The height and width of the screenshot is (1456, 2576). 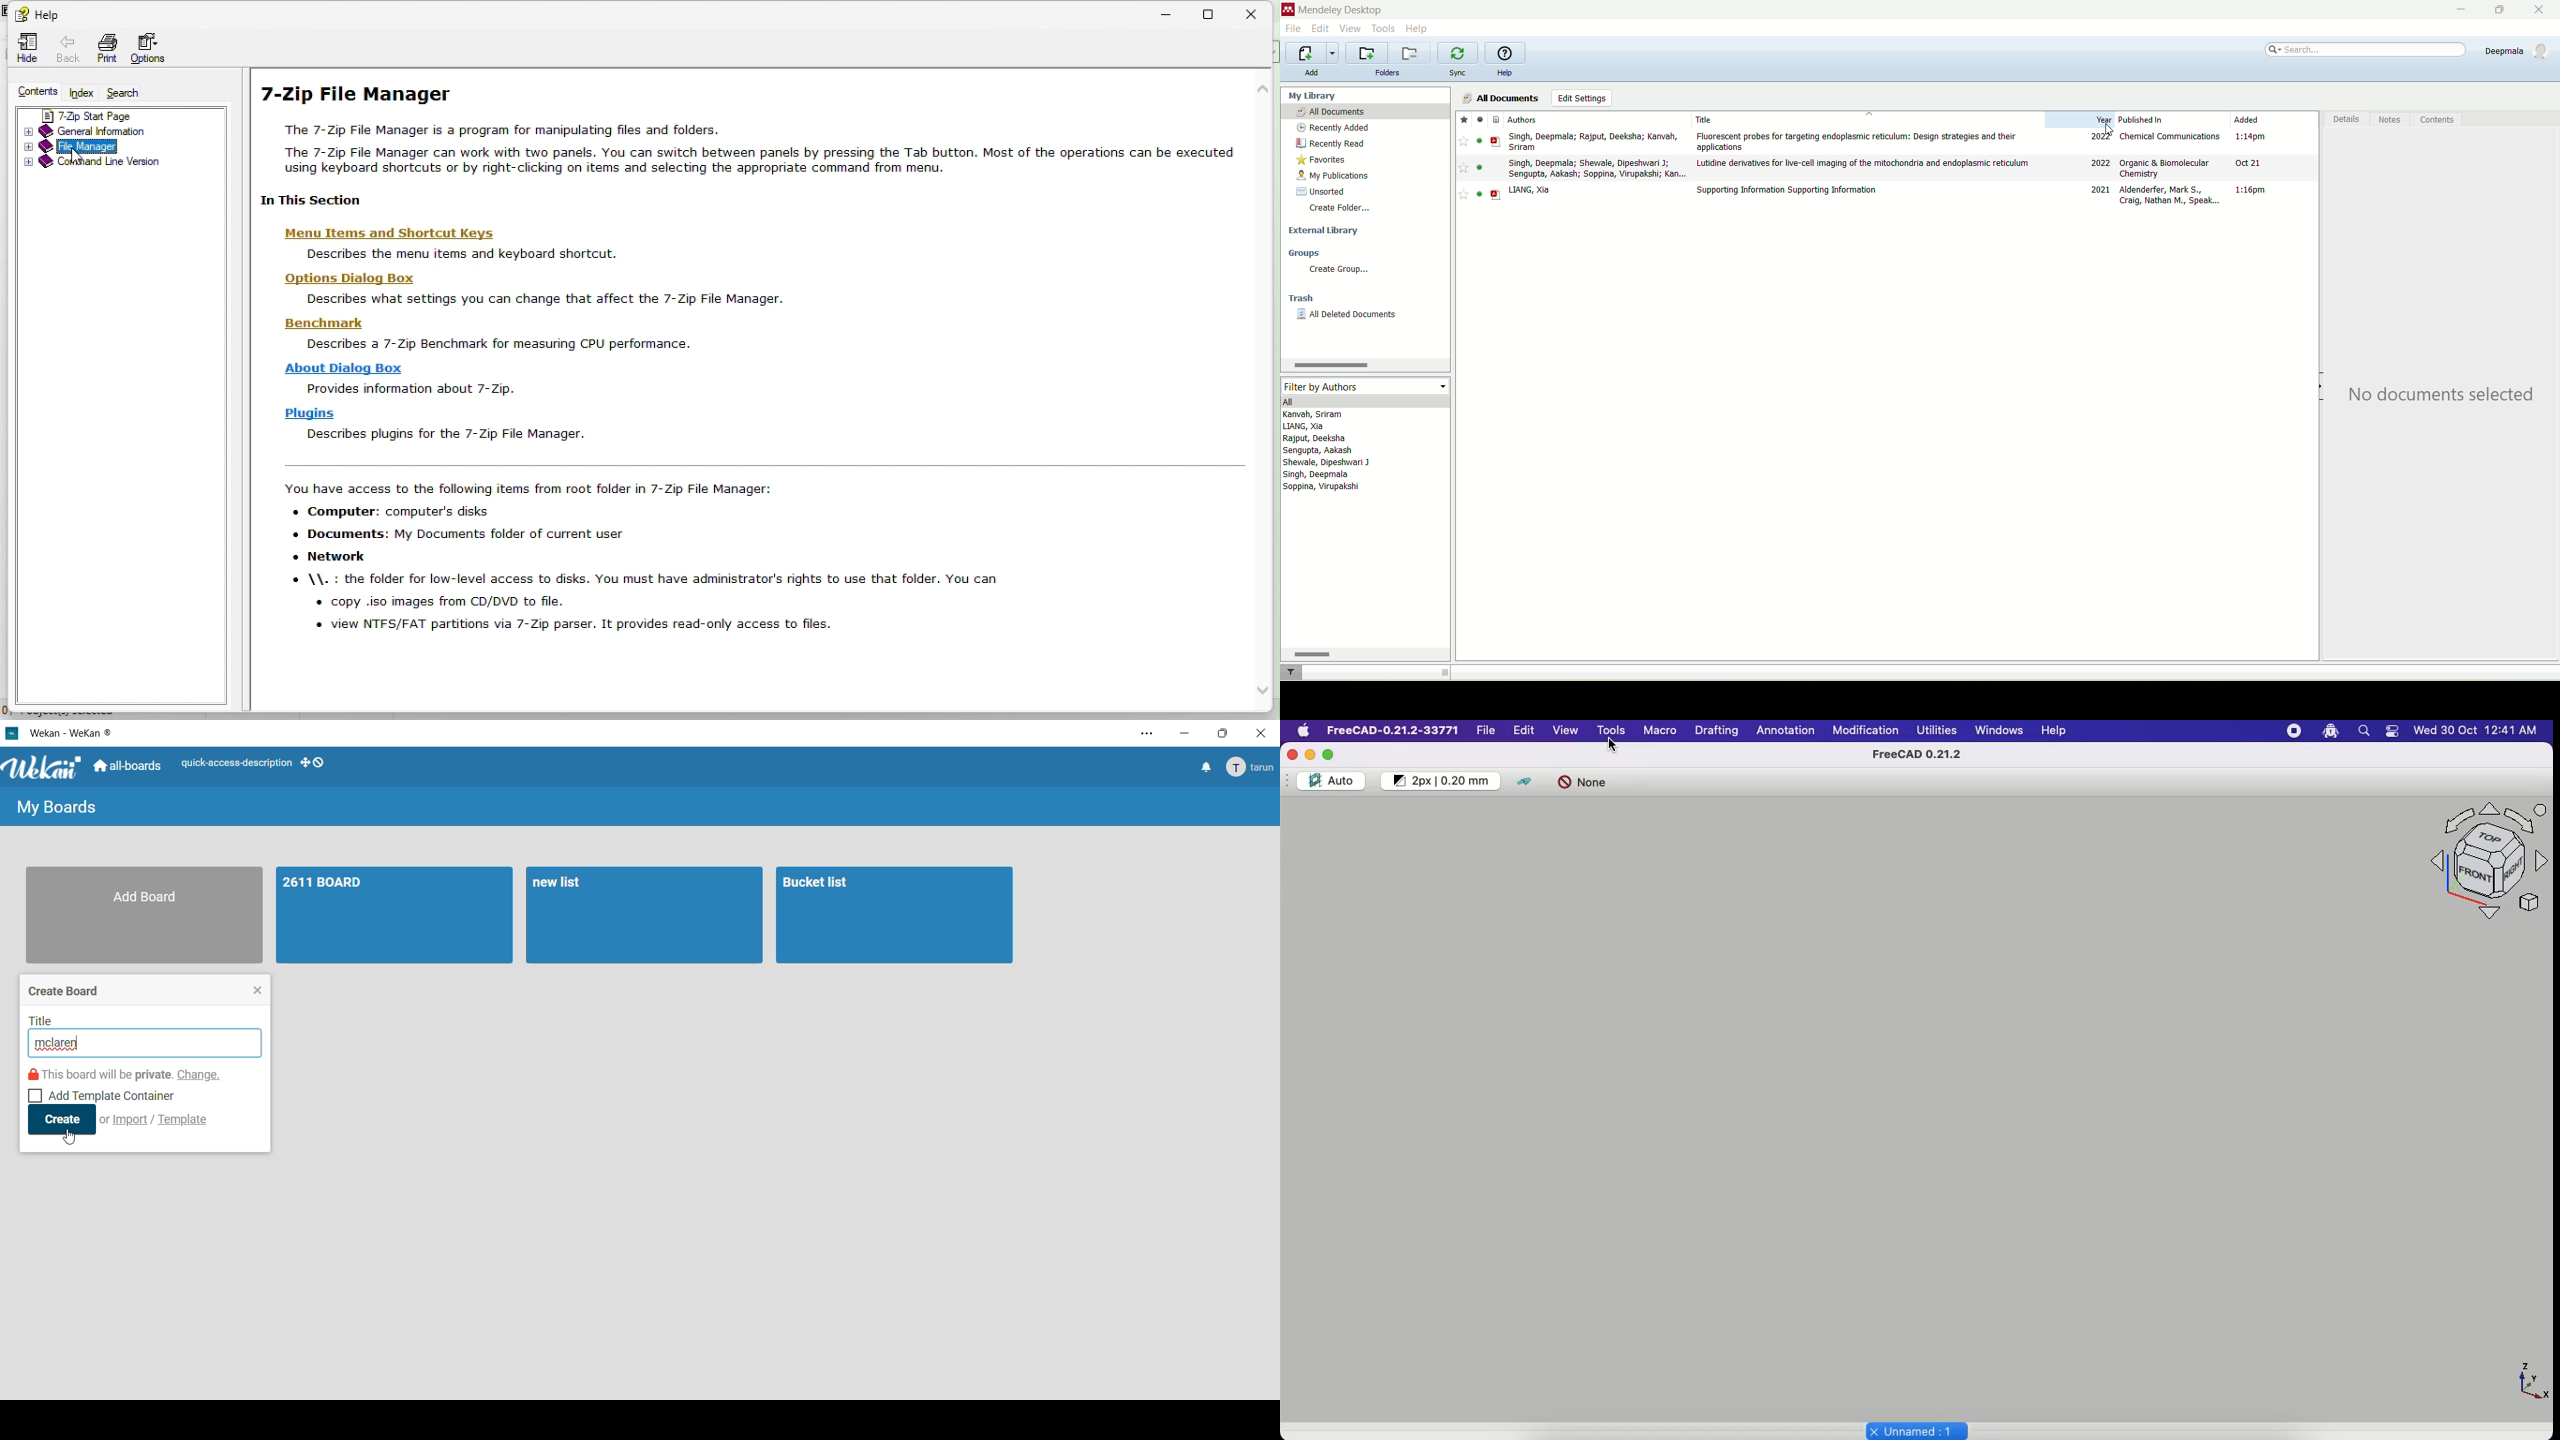 I want to click on all deleted documents, so click(x=1351, y=314).